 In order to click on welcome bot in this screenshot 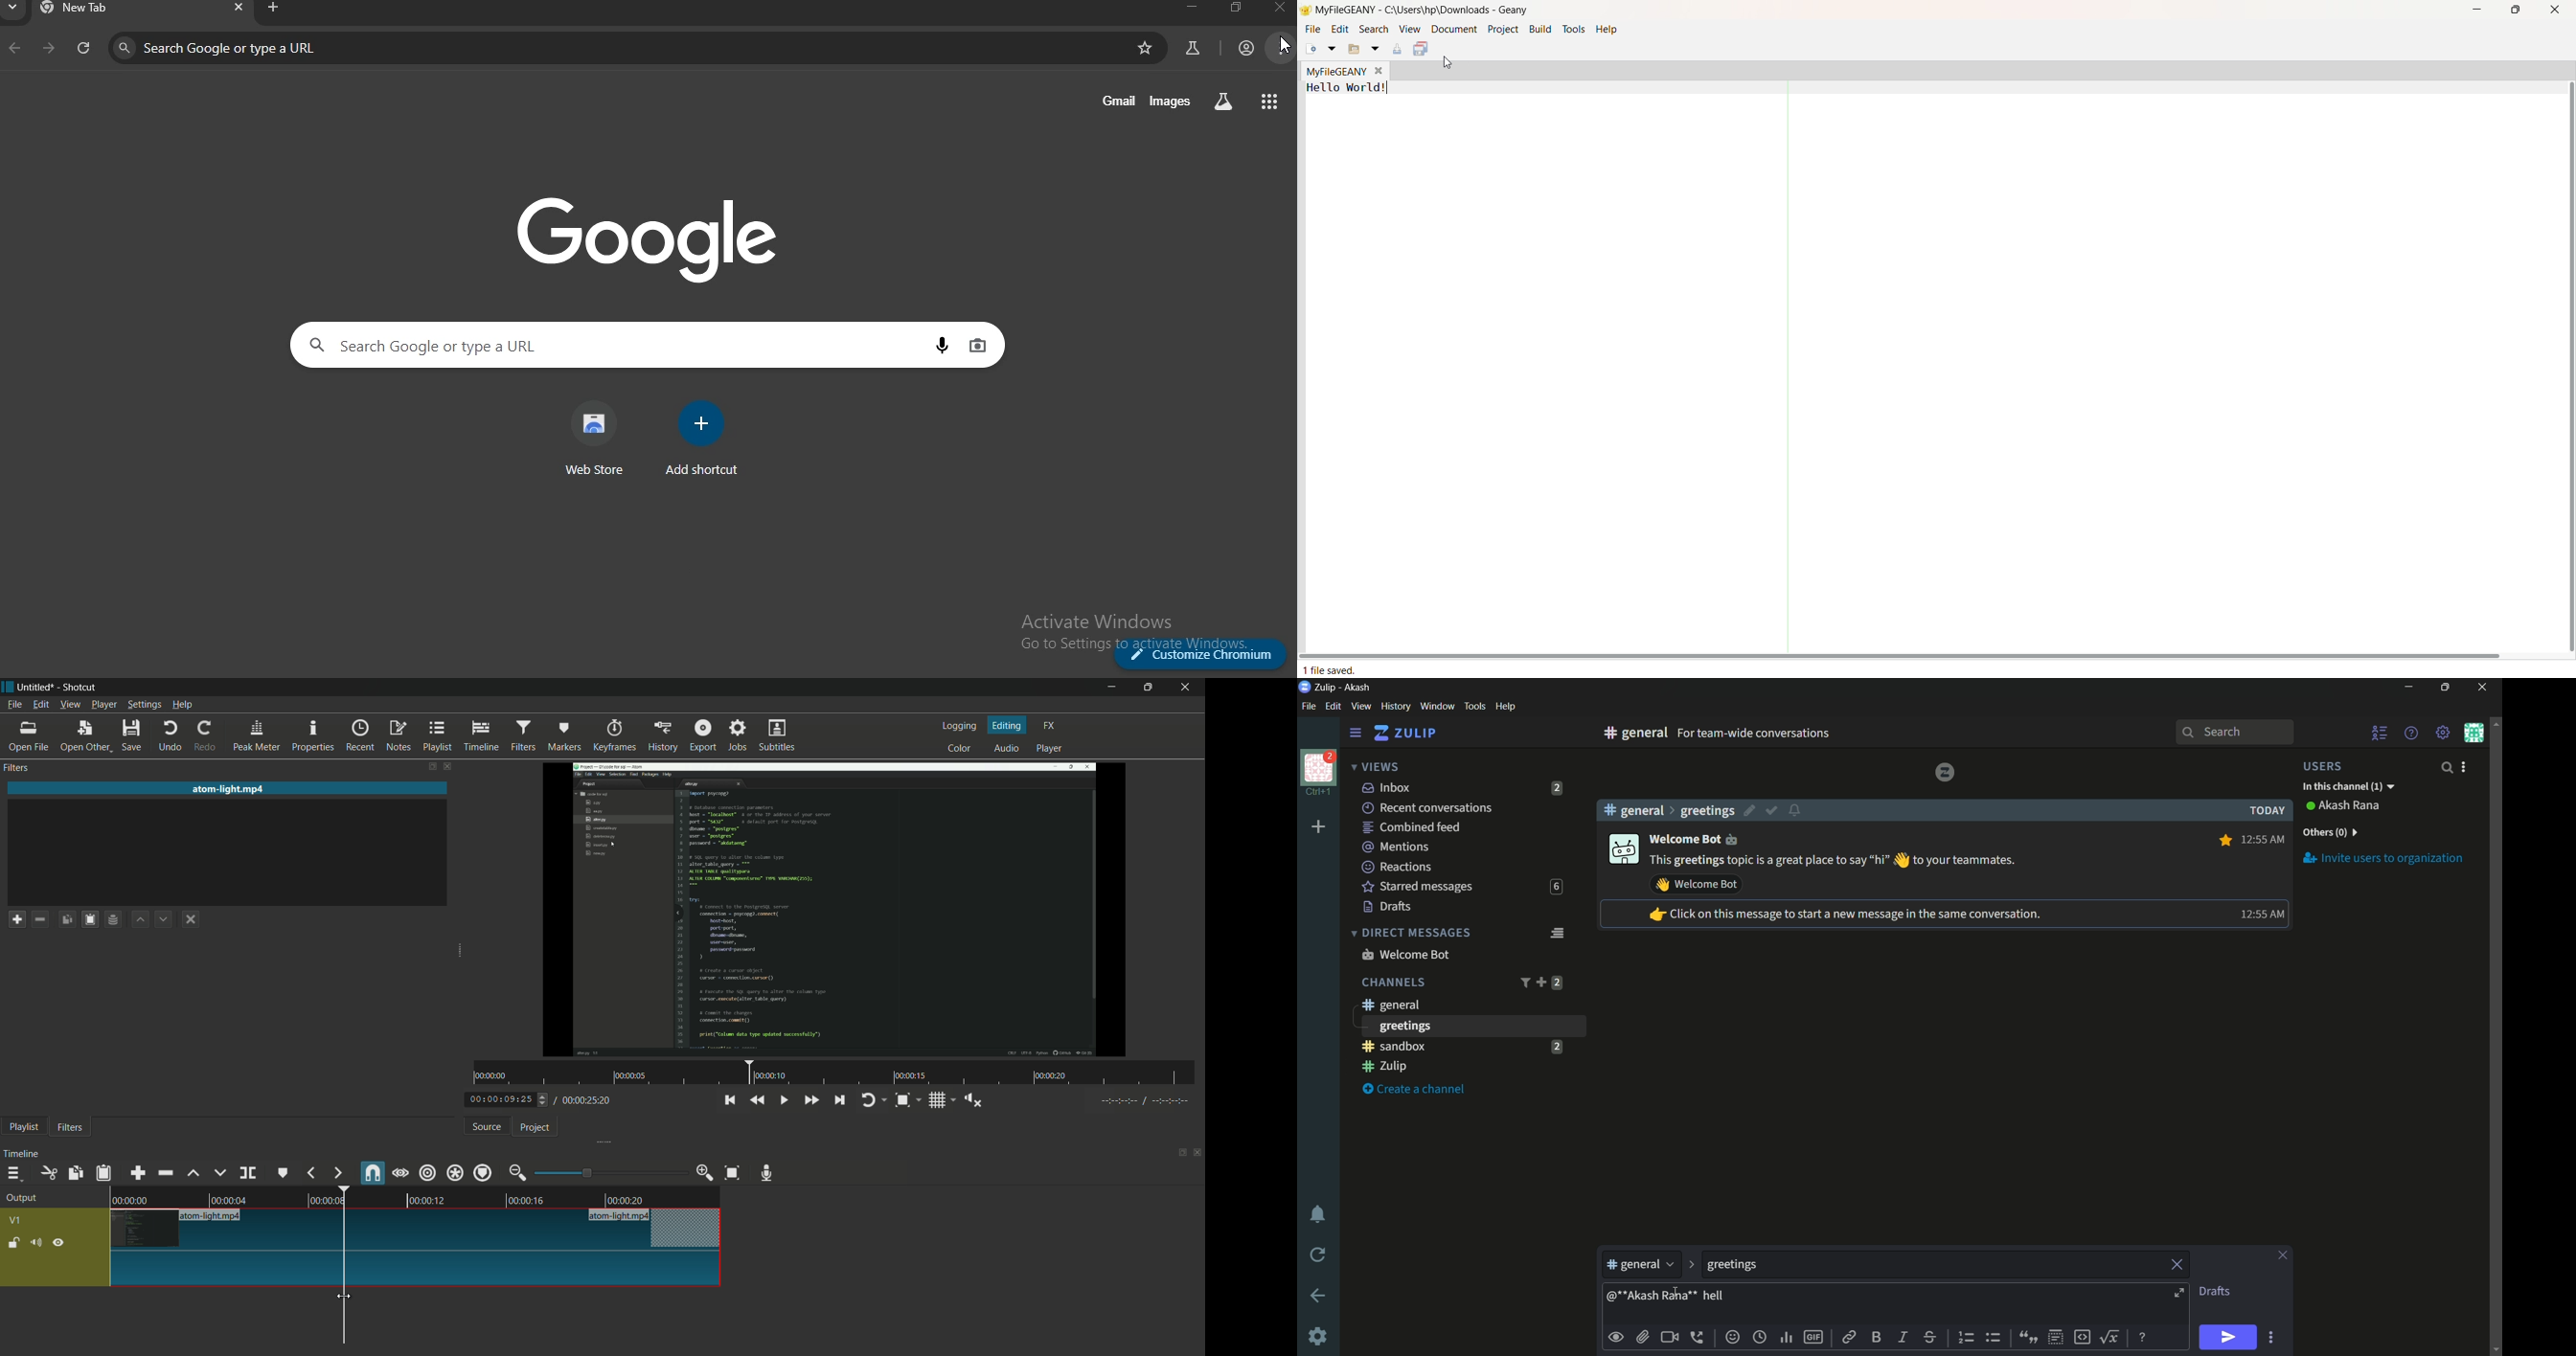, I will do `click(1698, 838)`.